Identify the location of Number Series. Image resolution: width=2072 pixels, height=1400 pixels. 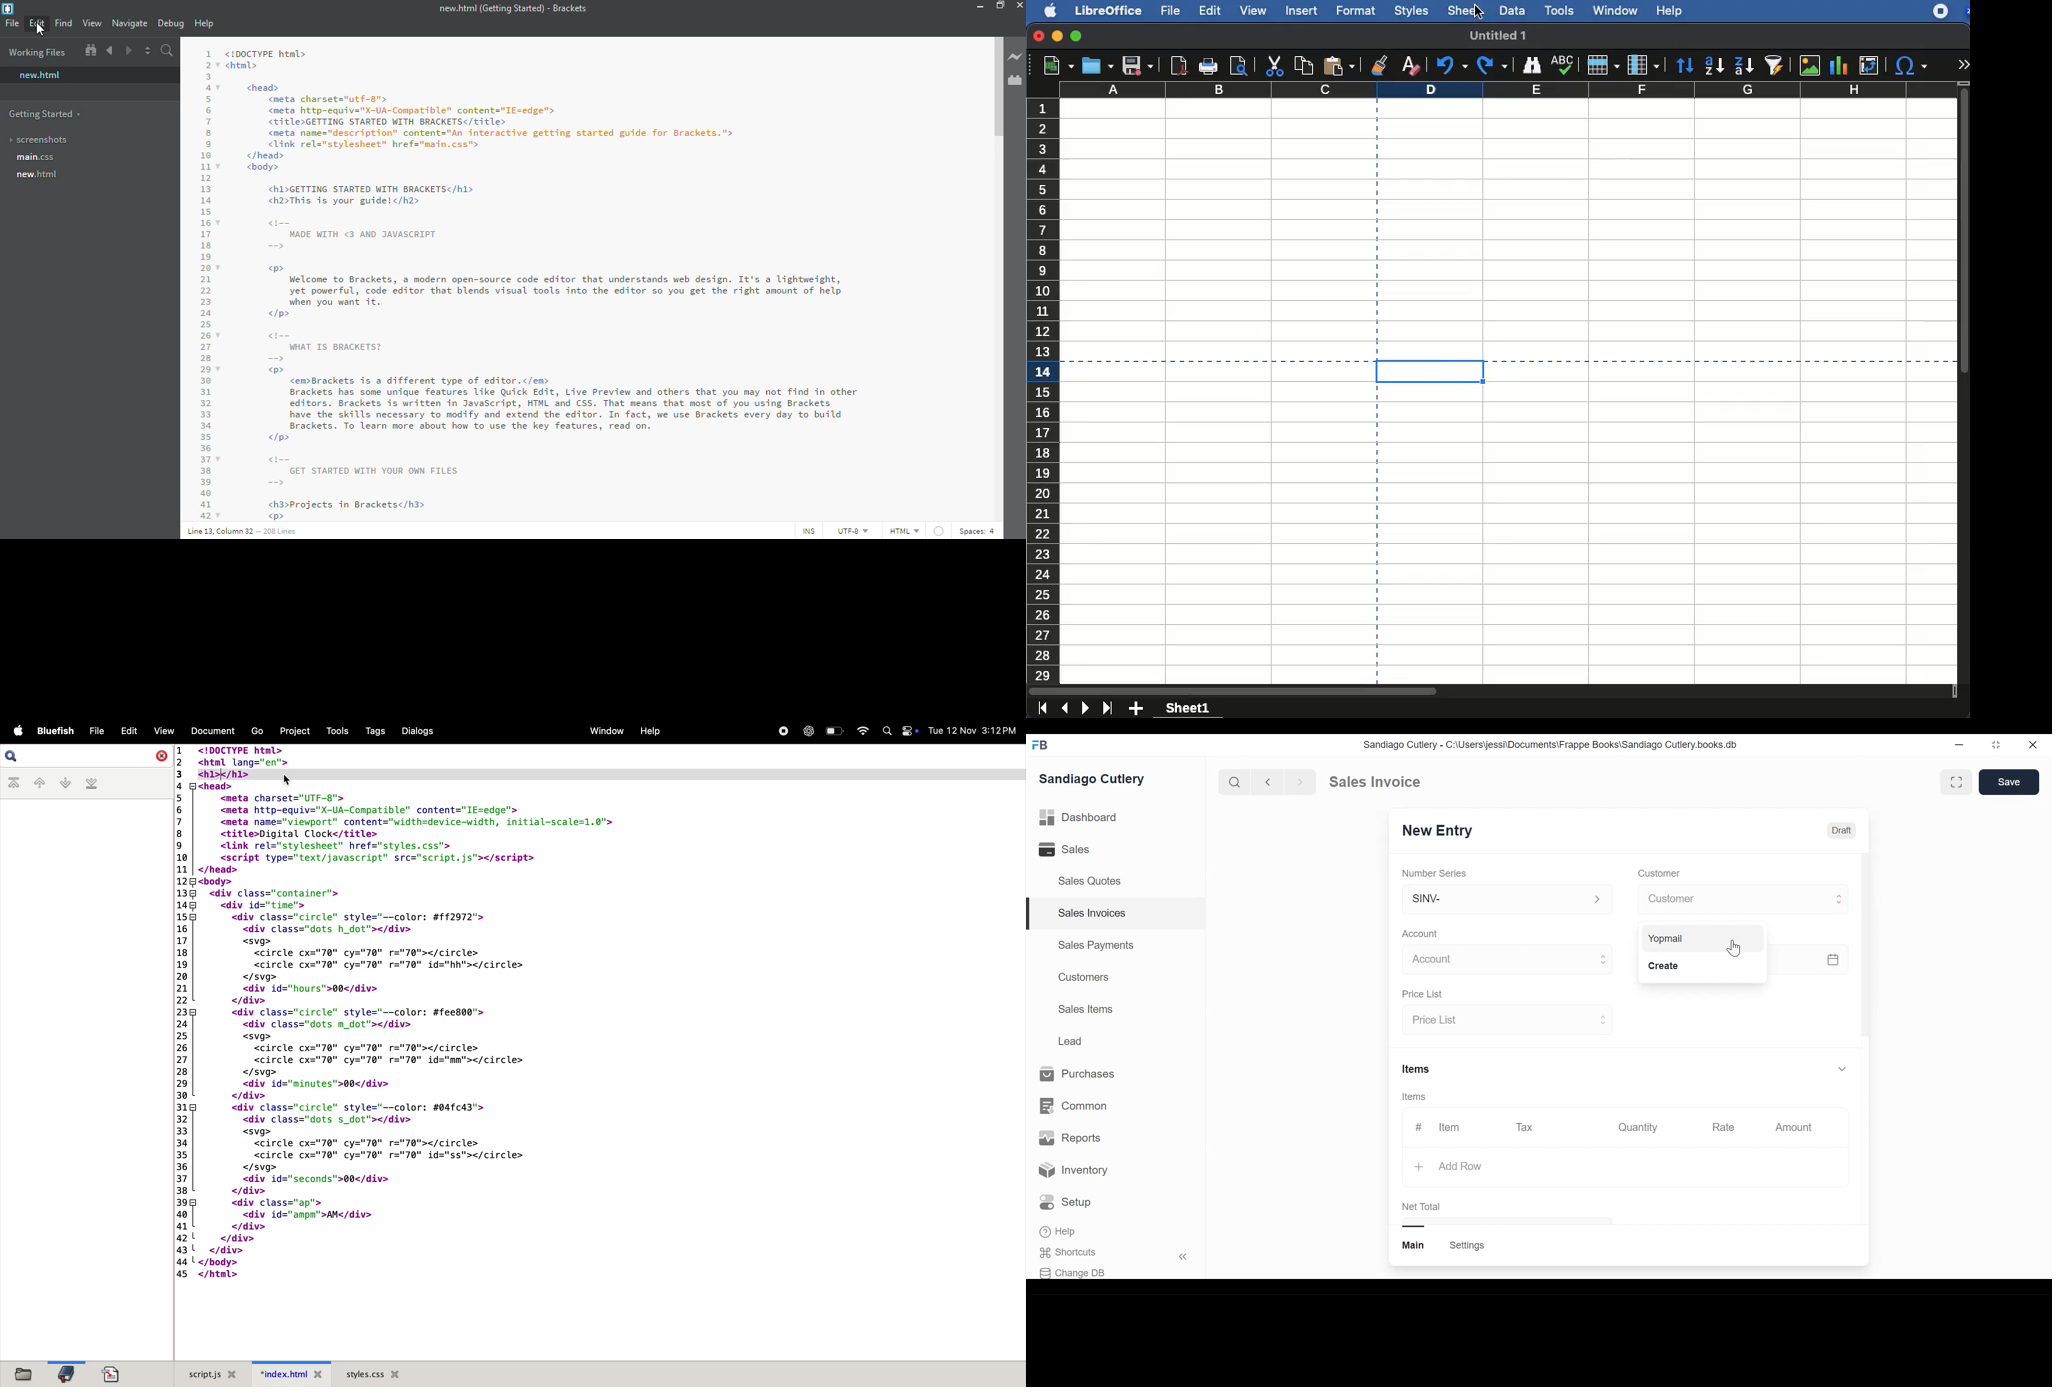
(1435, 873).